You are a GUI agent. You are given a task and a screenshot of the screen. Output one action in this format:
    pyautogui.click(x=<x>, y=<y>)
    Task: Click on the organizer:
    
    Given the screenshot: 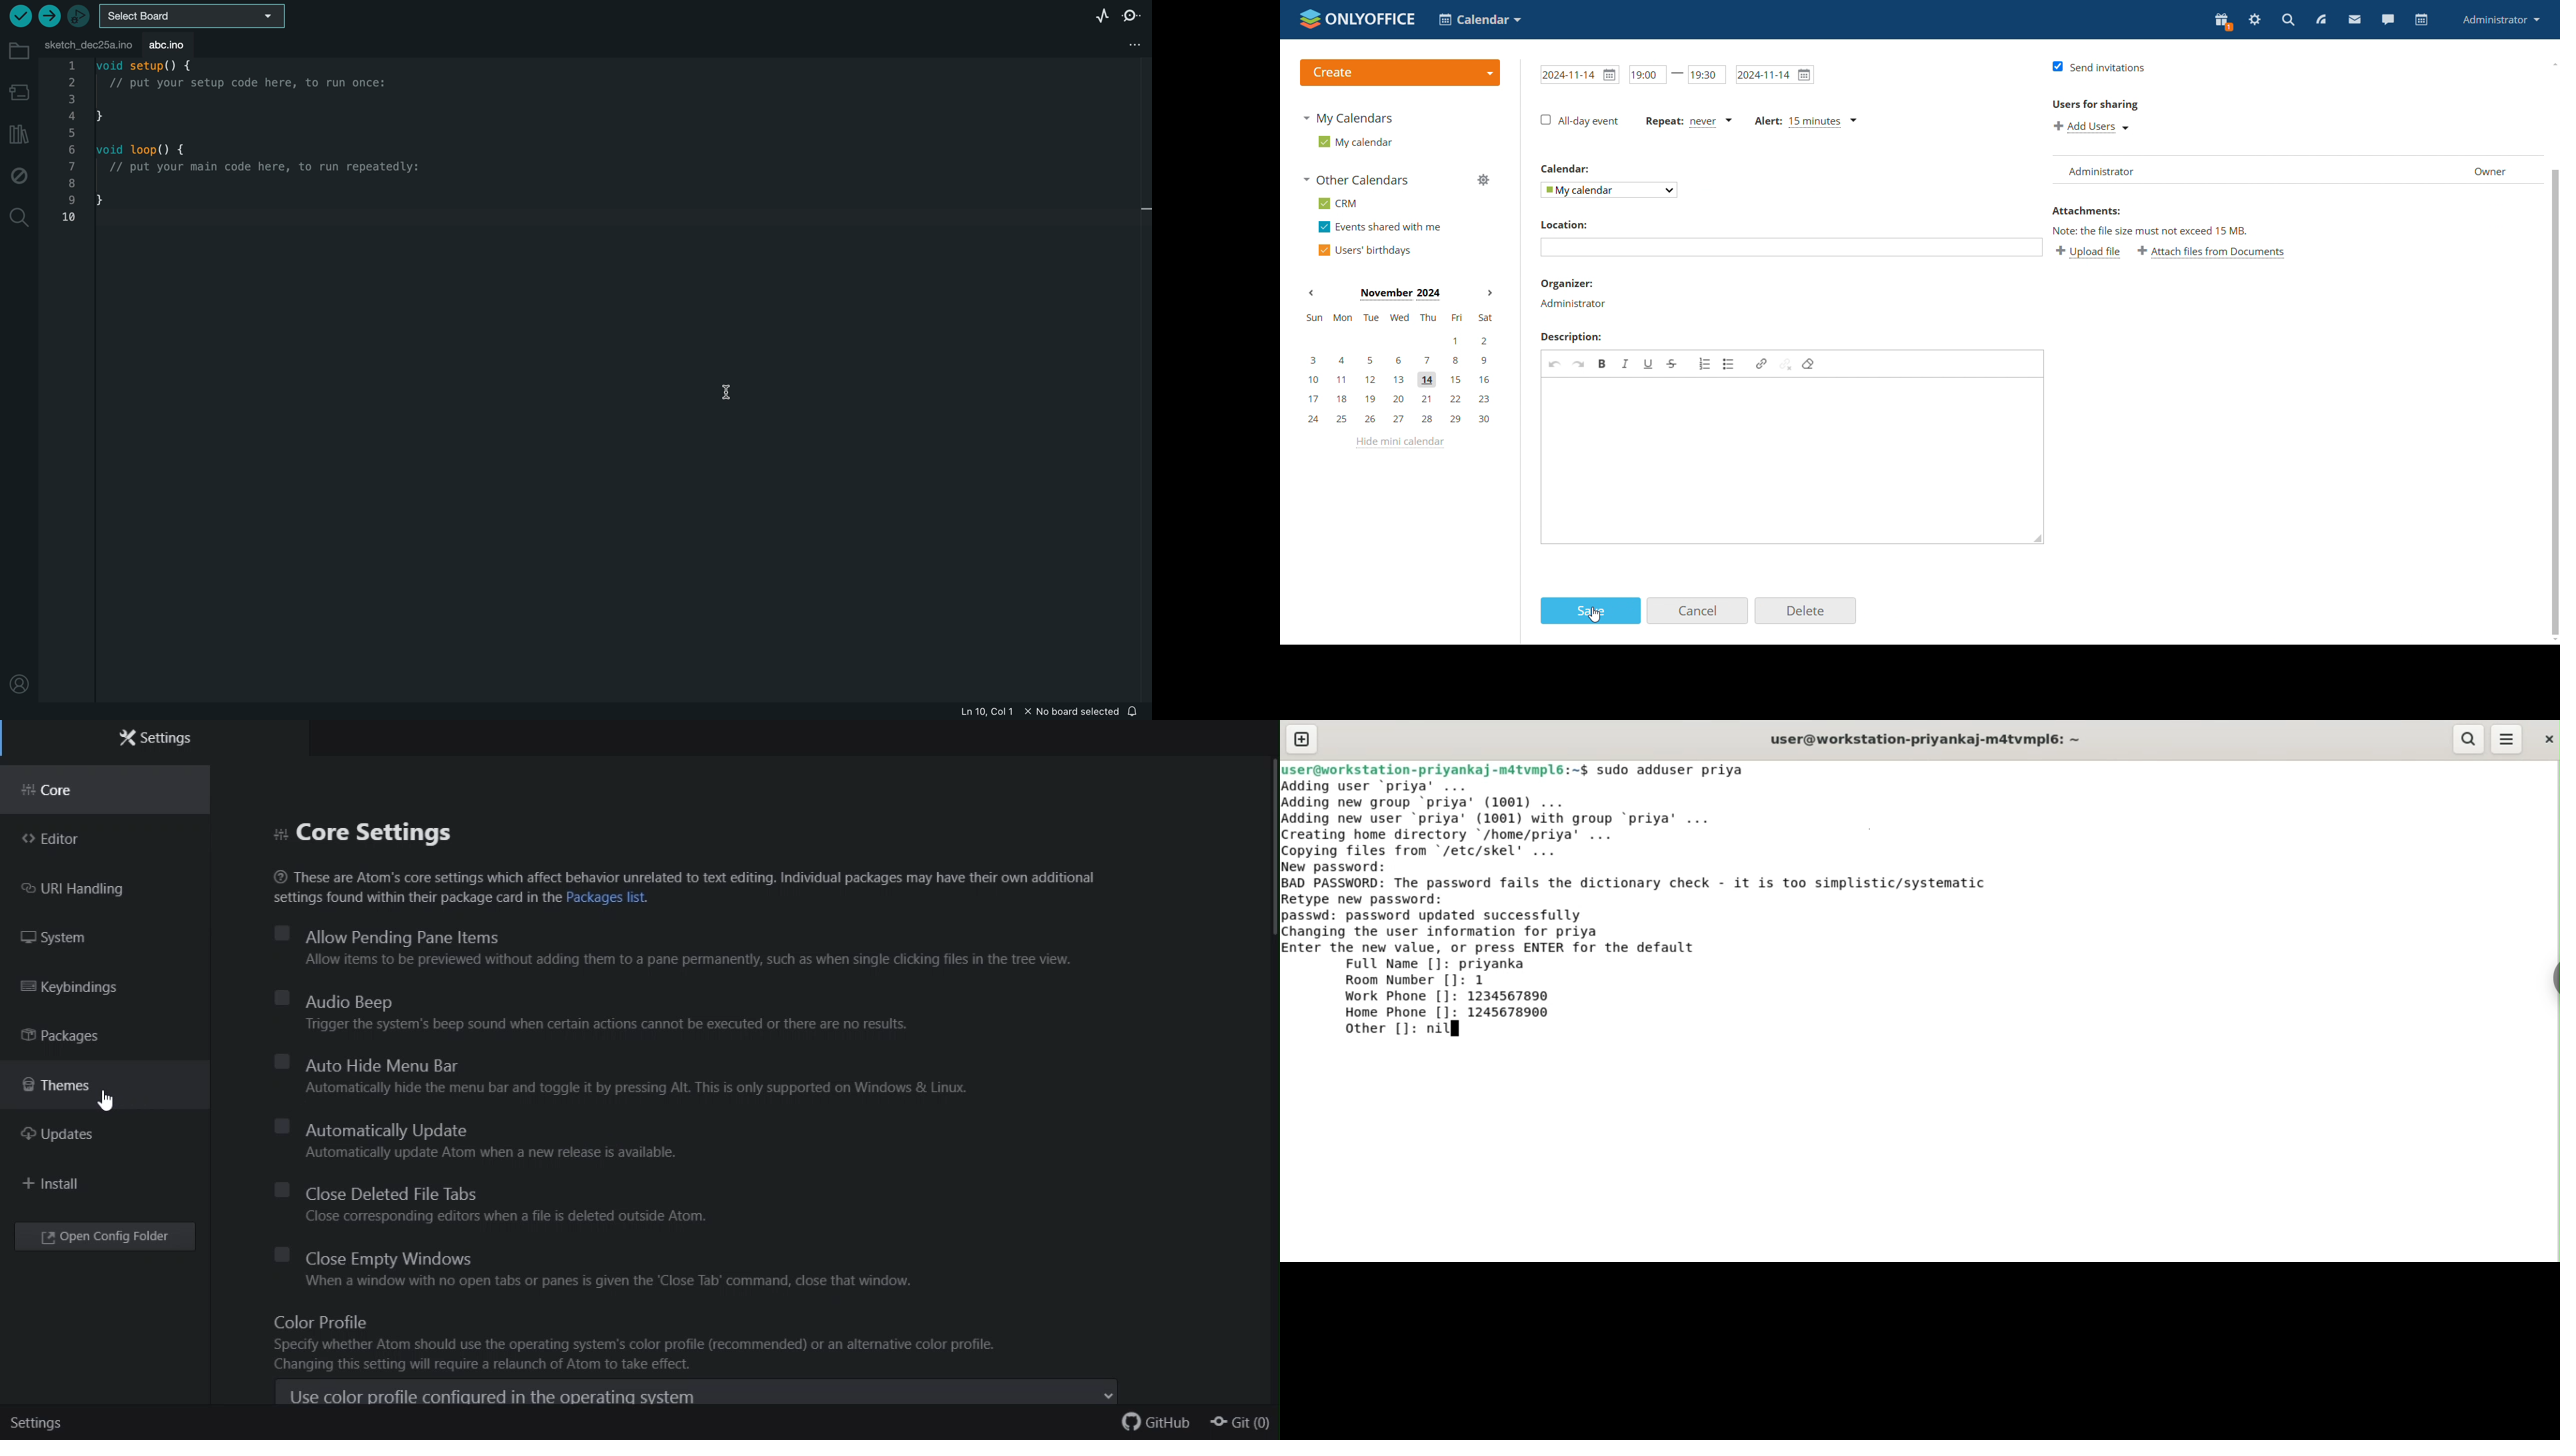 What is the action you would take?
    pyautogui.click(x=1571, y=284)
    